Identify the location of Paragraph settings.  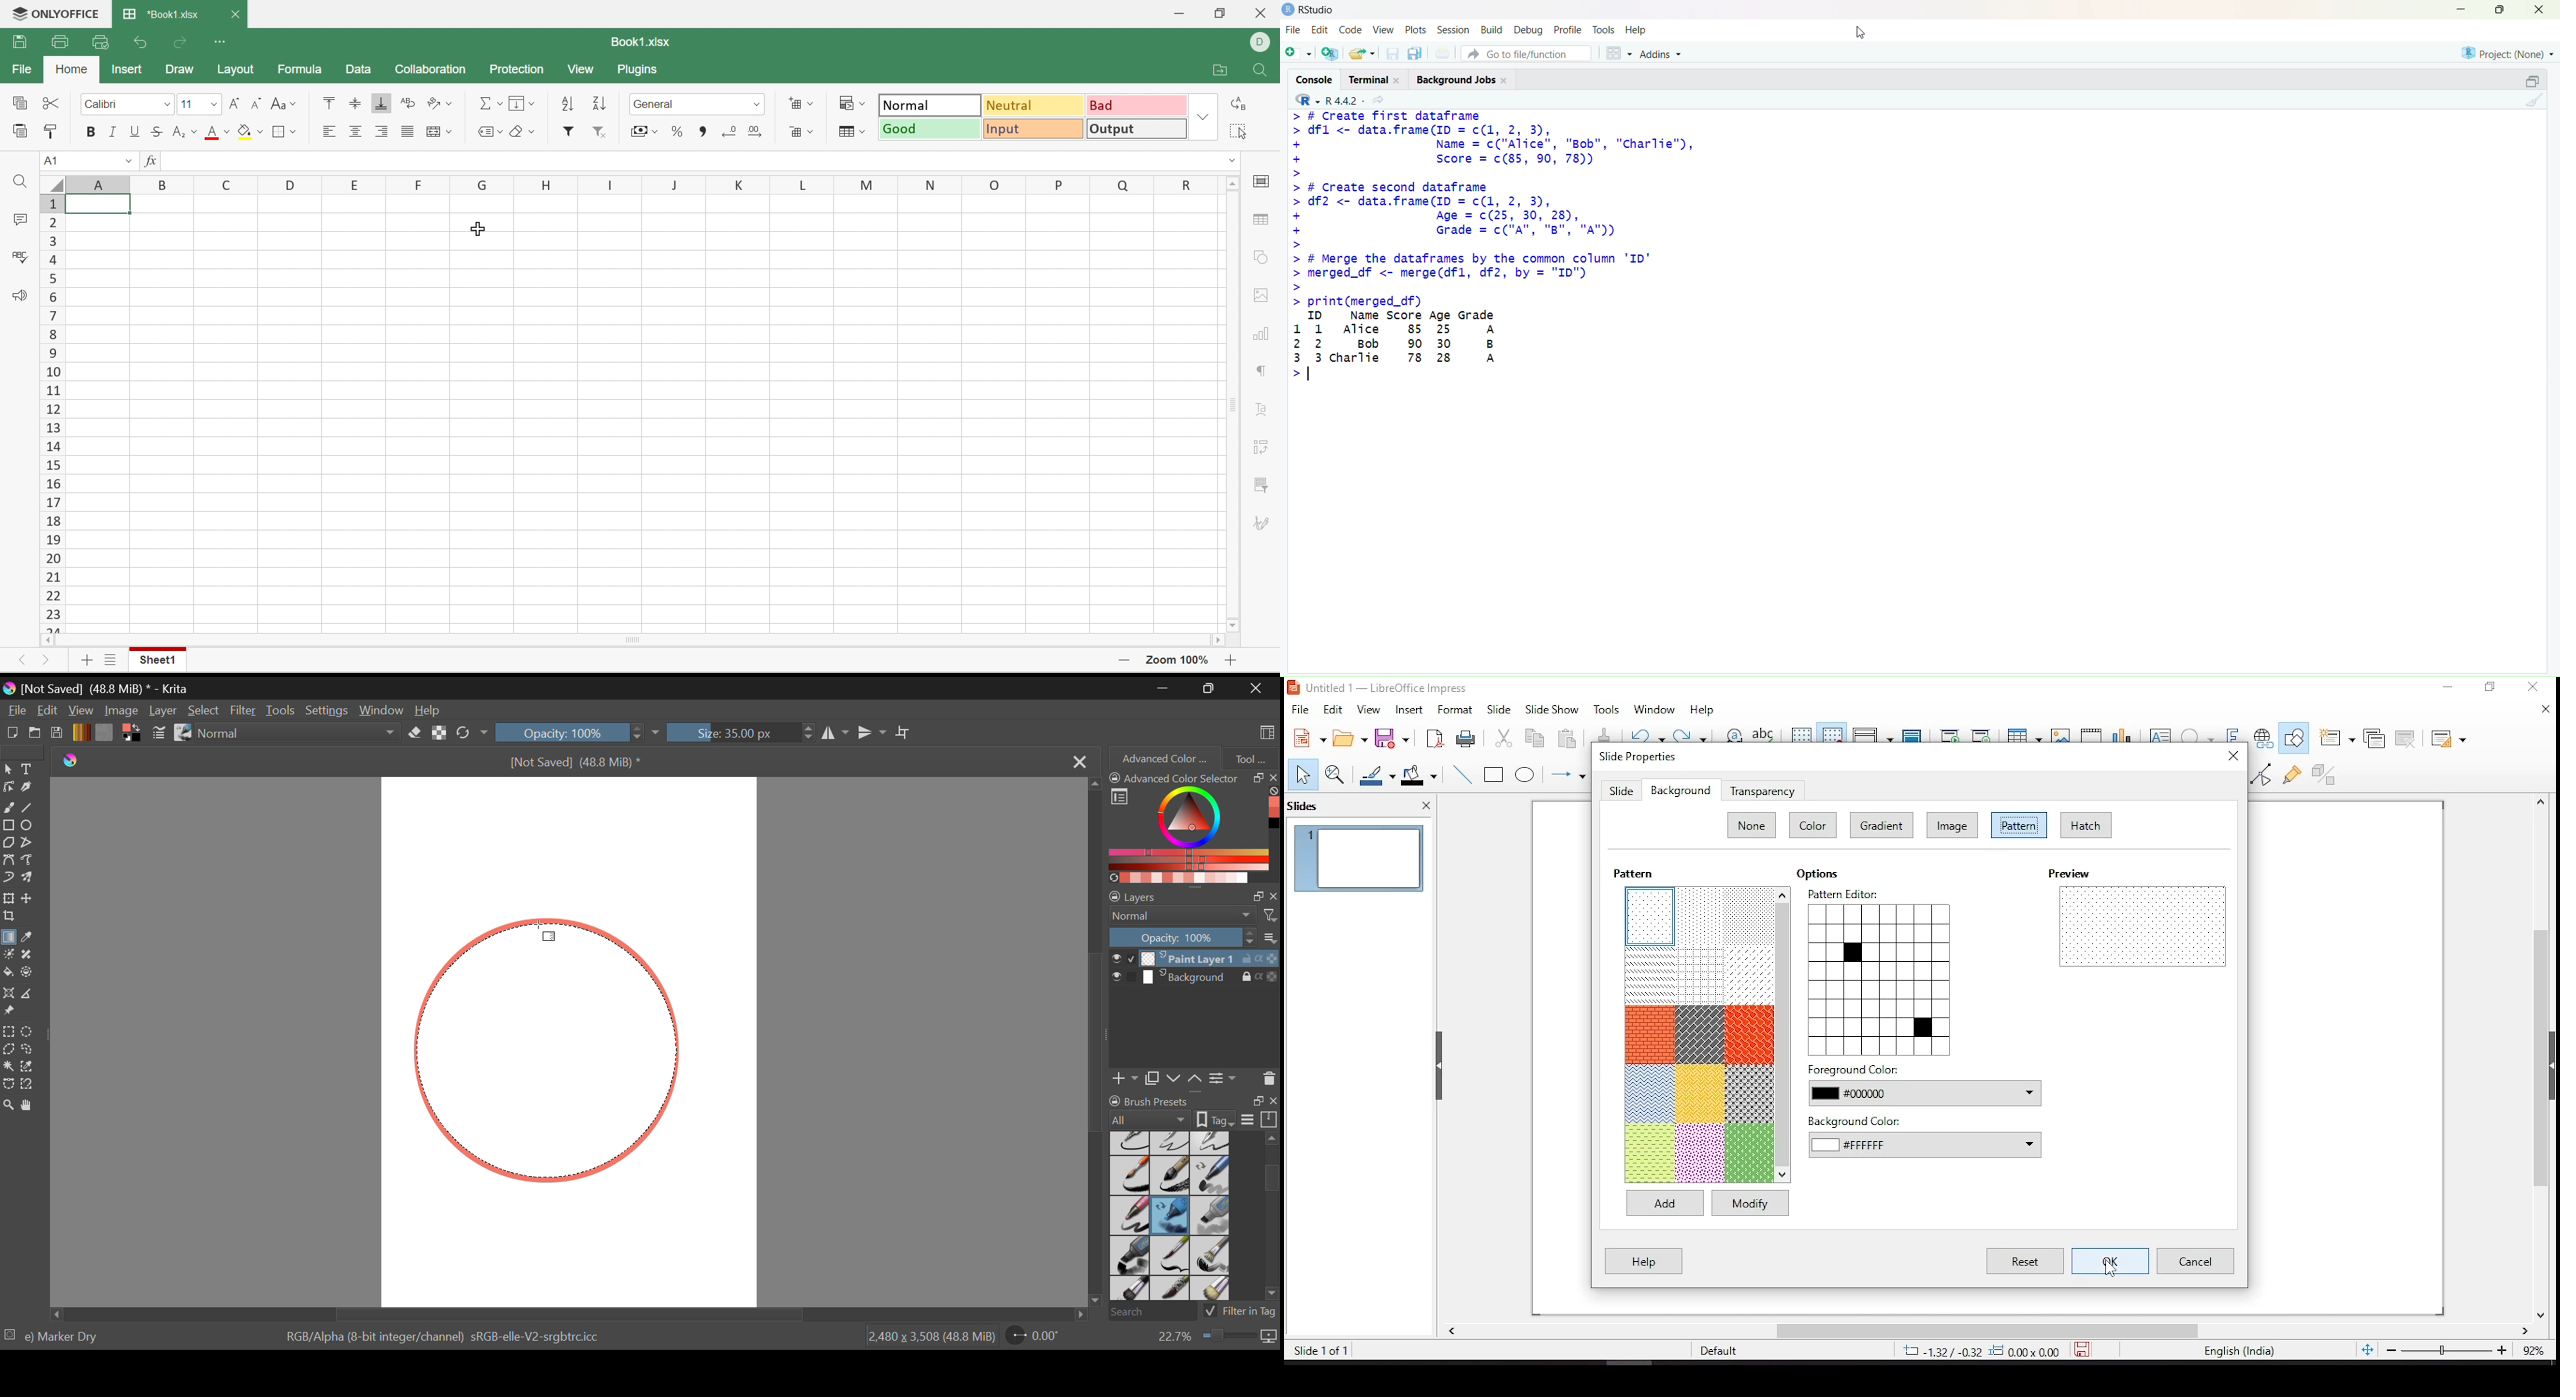
(1259, 371).